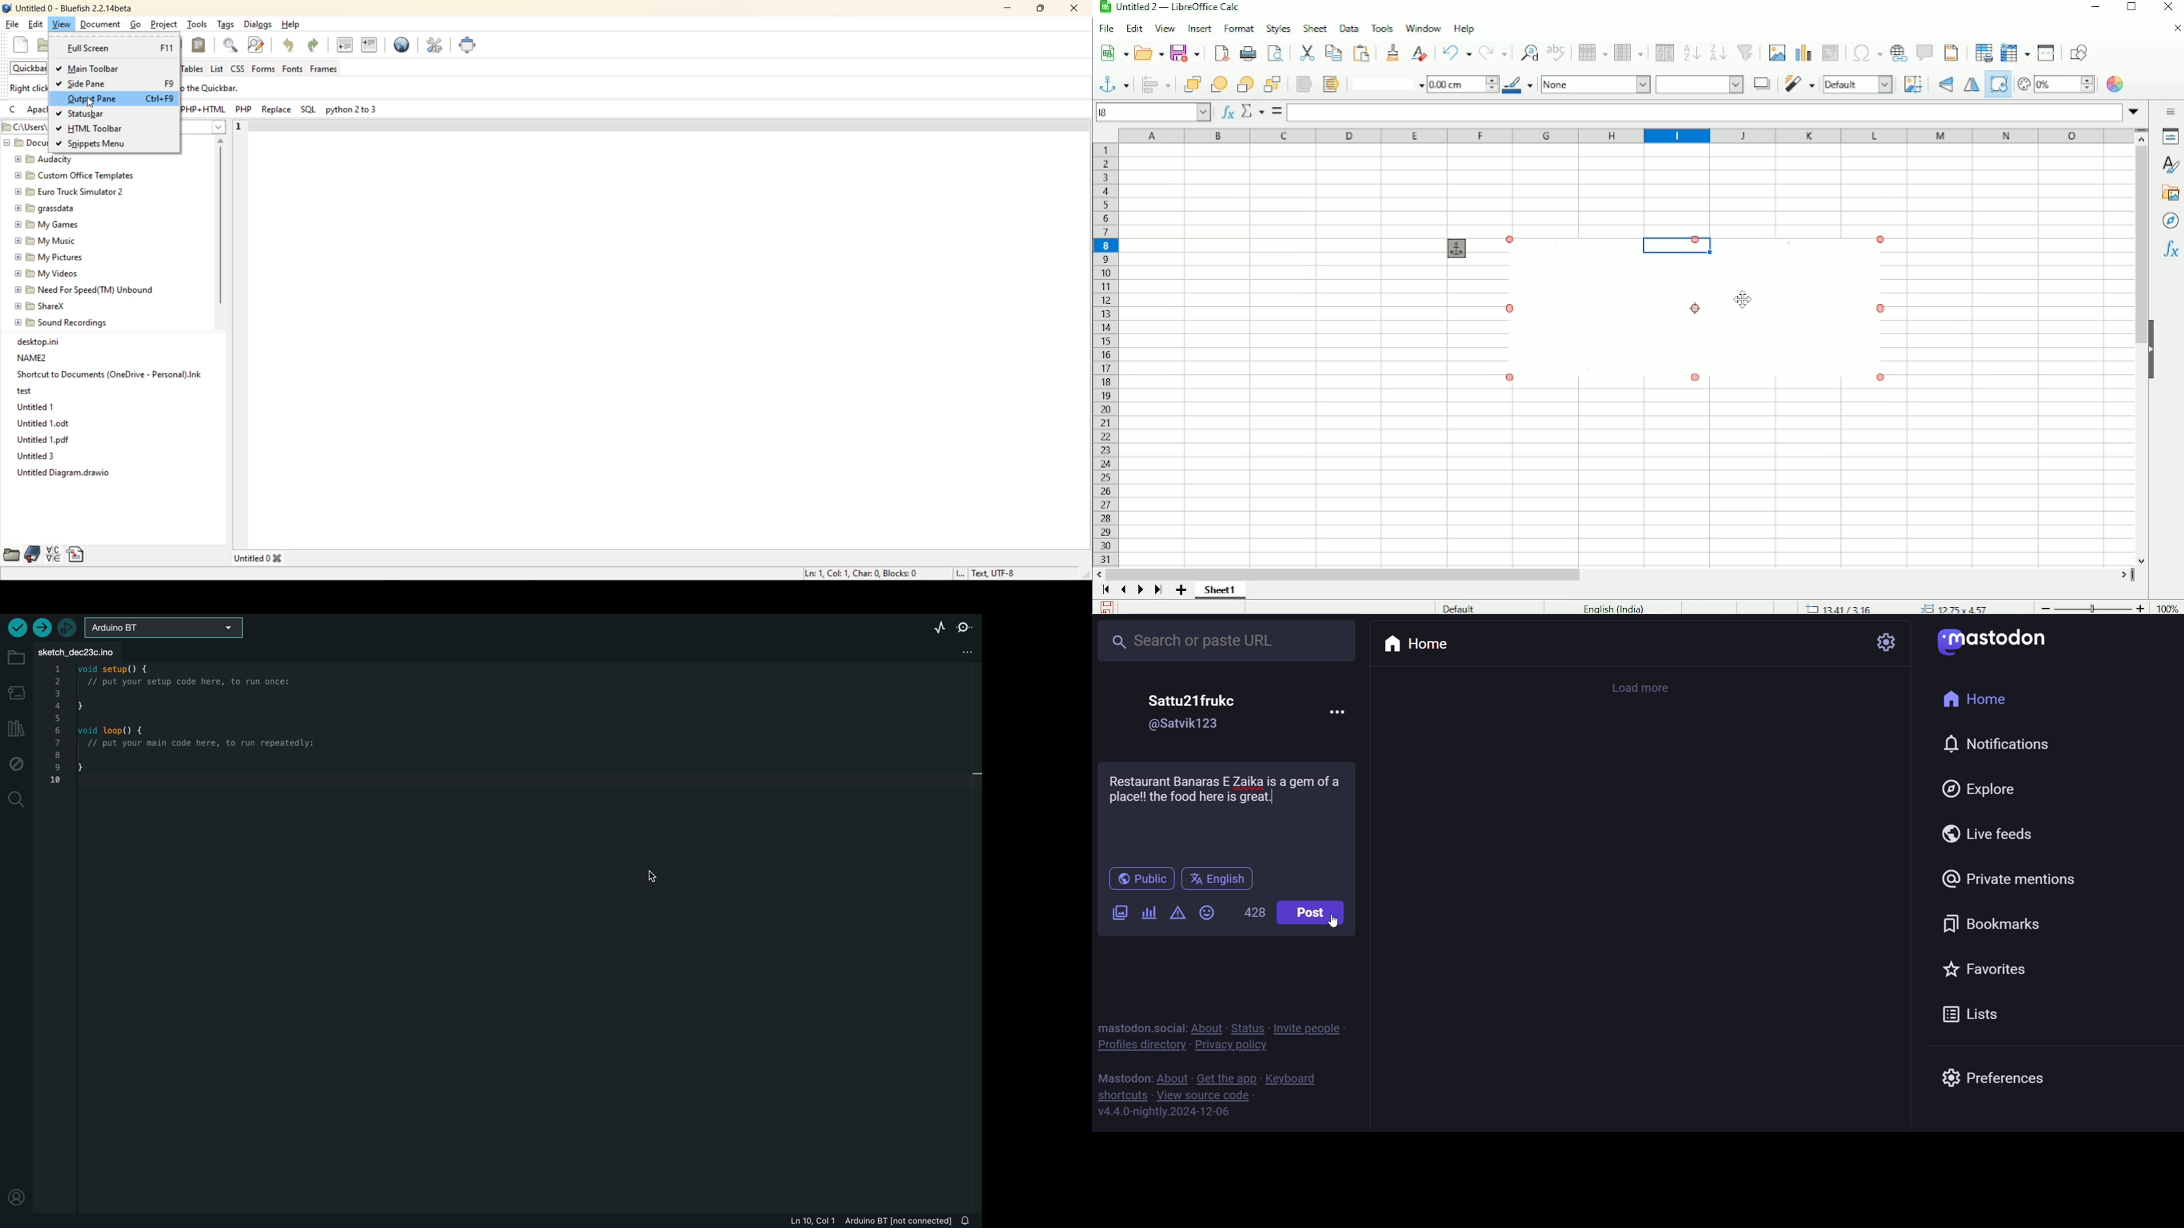 The image size is (2184, 1232). What do you see at coordinates (1747, 53) in the screenshot?
I see `Autofilter` at bounding box center [1747, 53].